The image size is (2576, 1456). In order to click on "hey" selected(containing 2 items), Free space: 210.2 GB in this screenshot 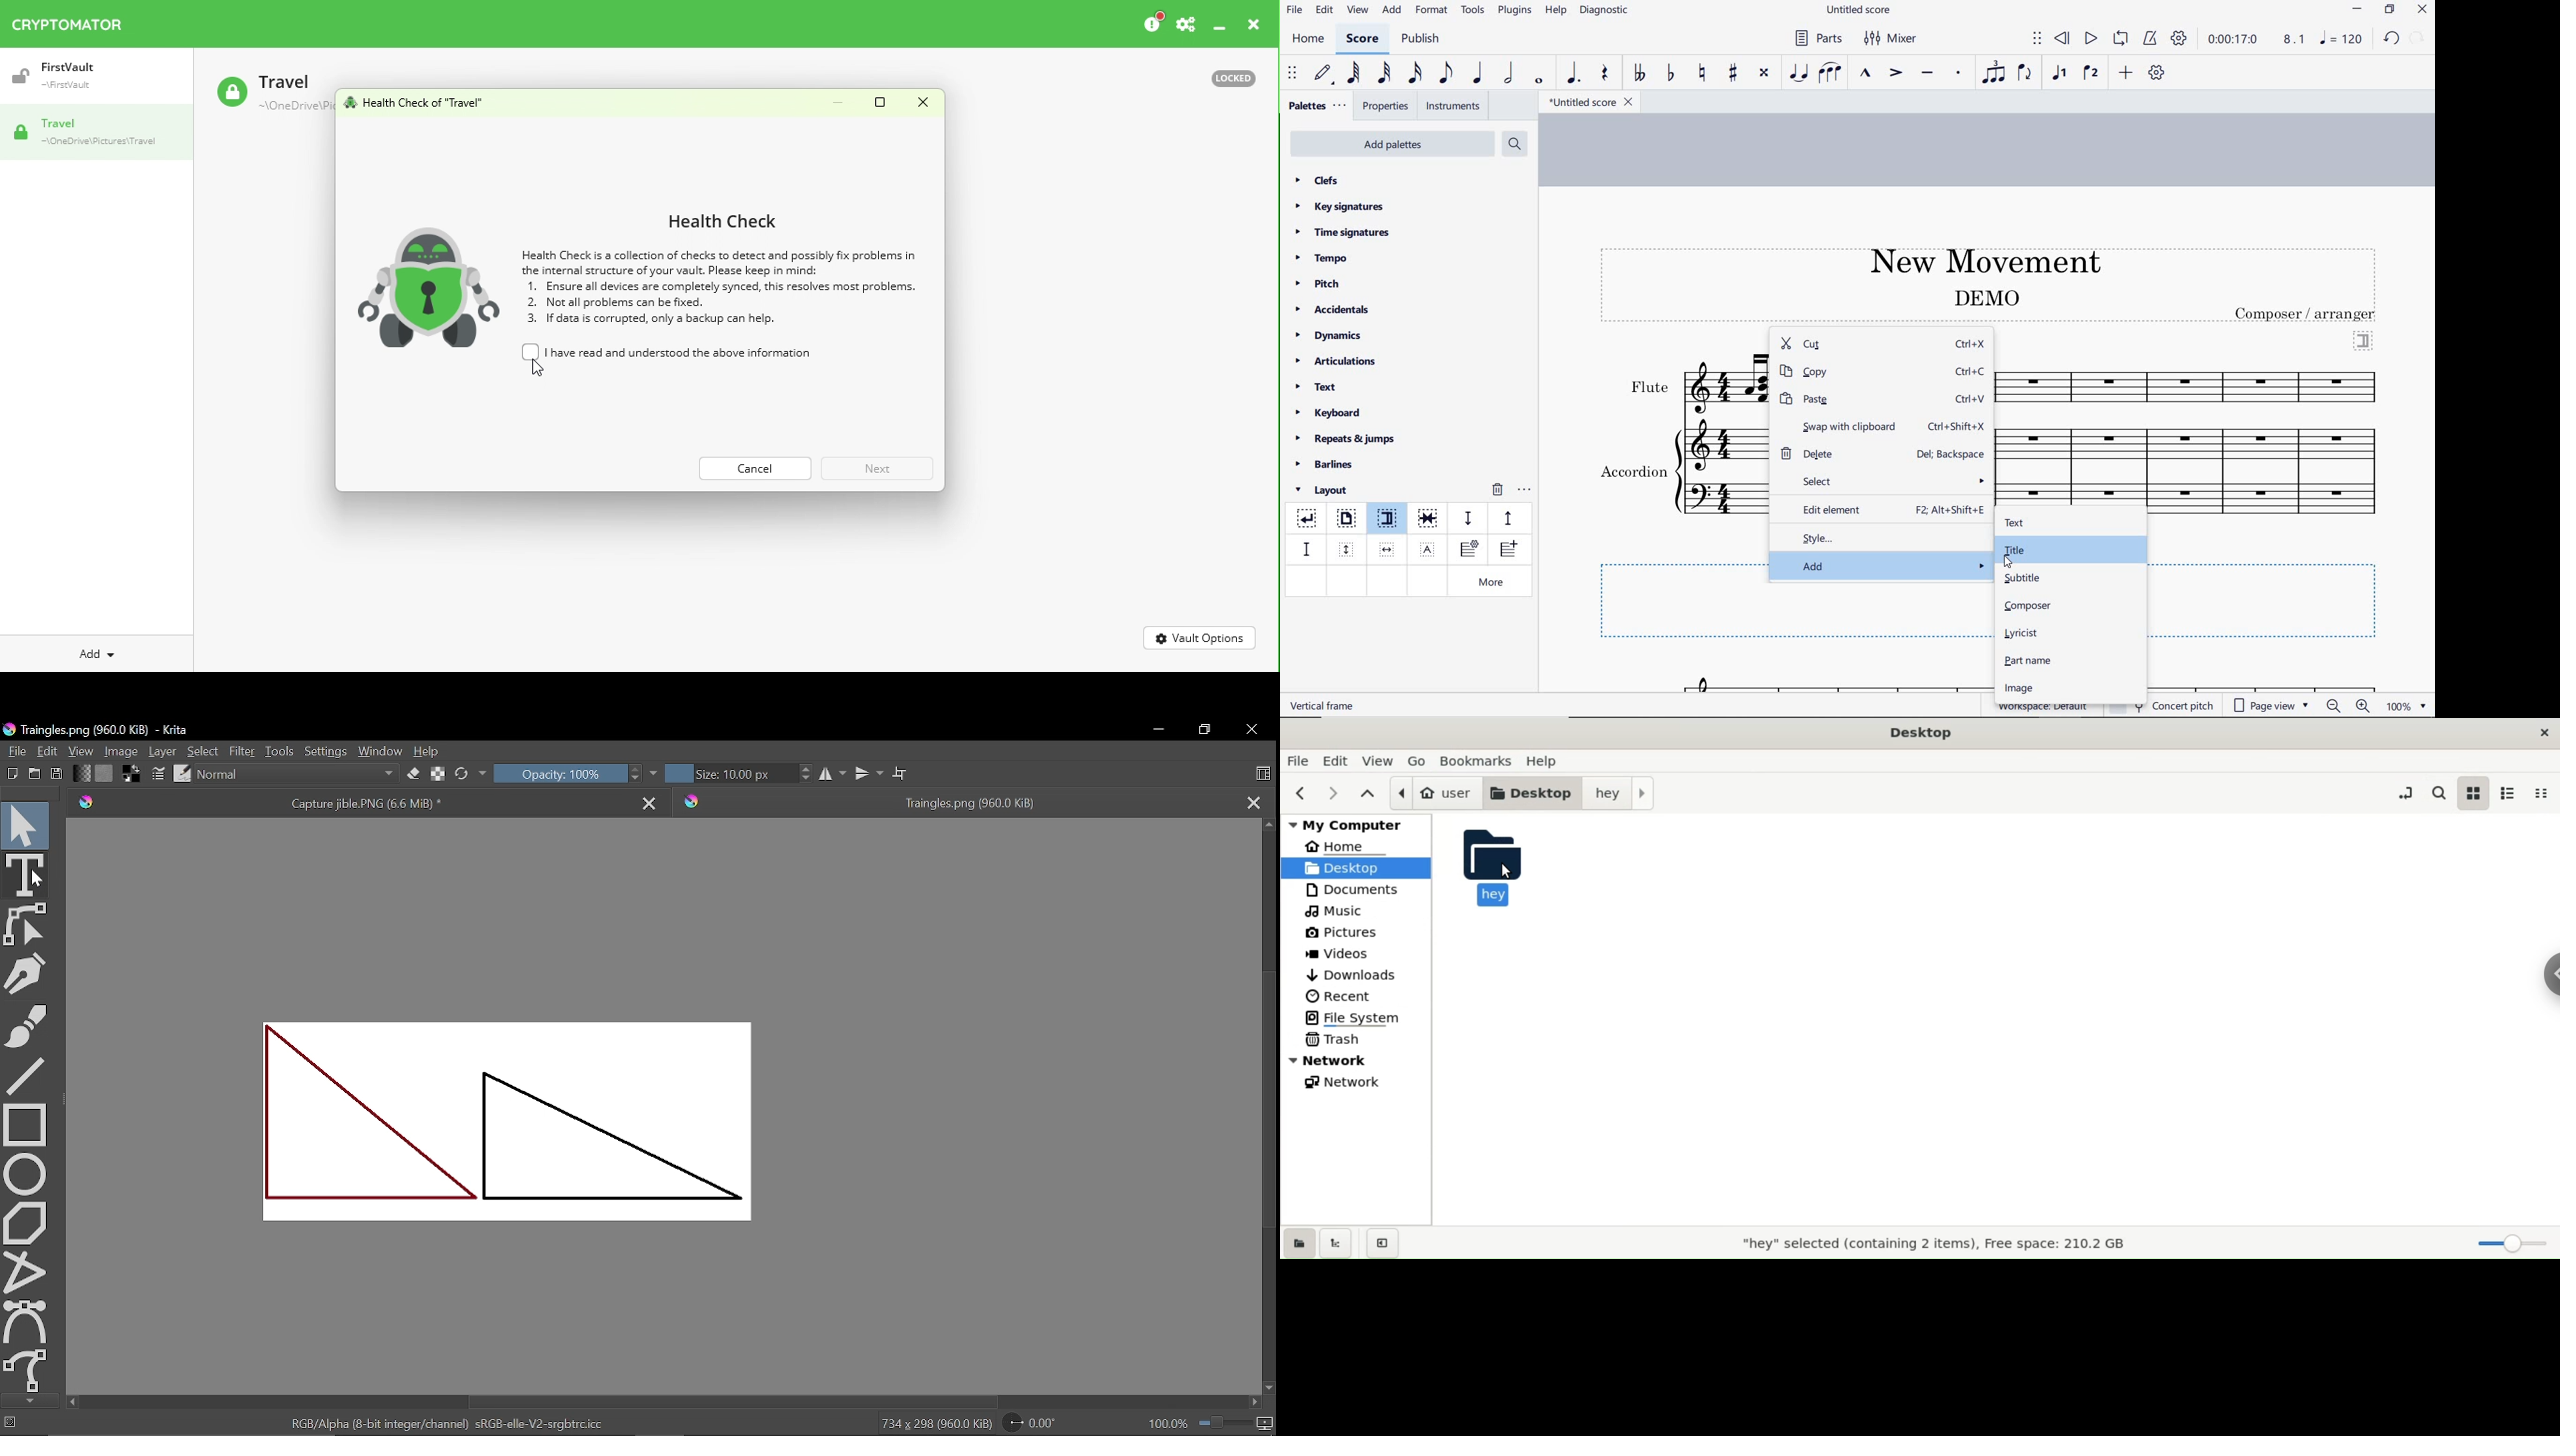, I will do `click(1936, 1245)`.